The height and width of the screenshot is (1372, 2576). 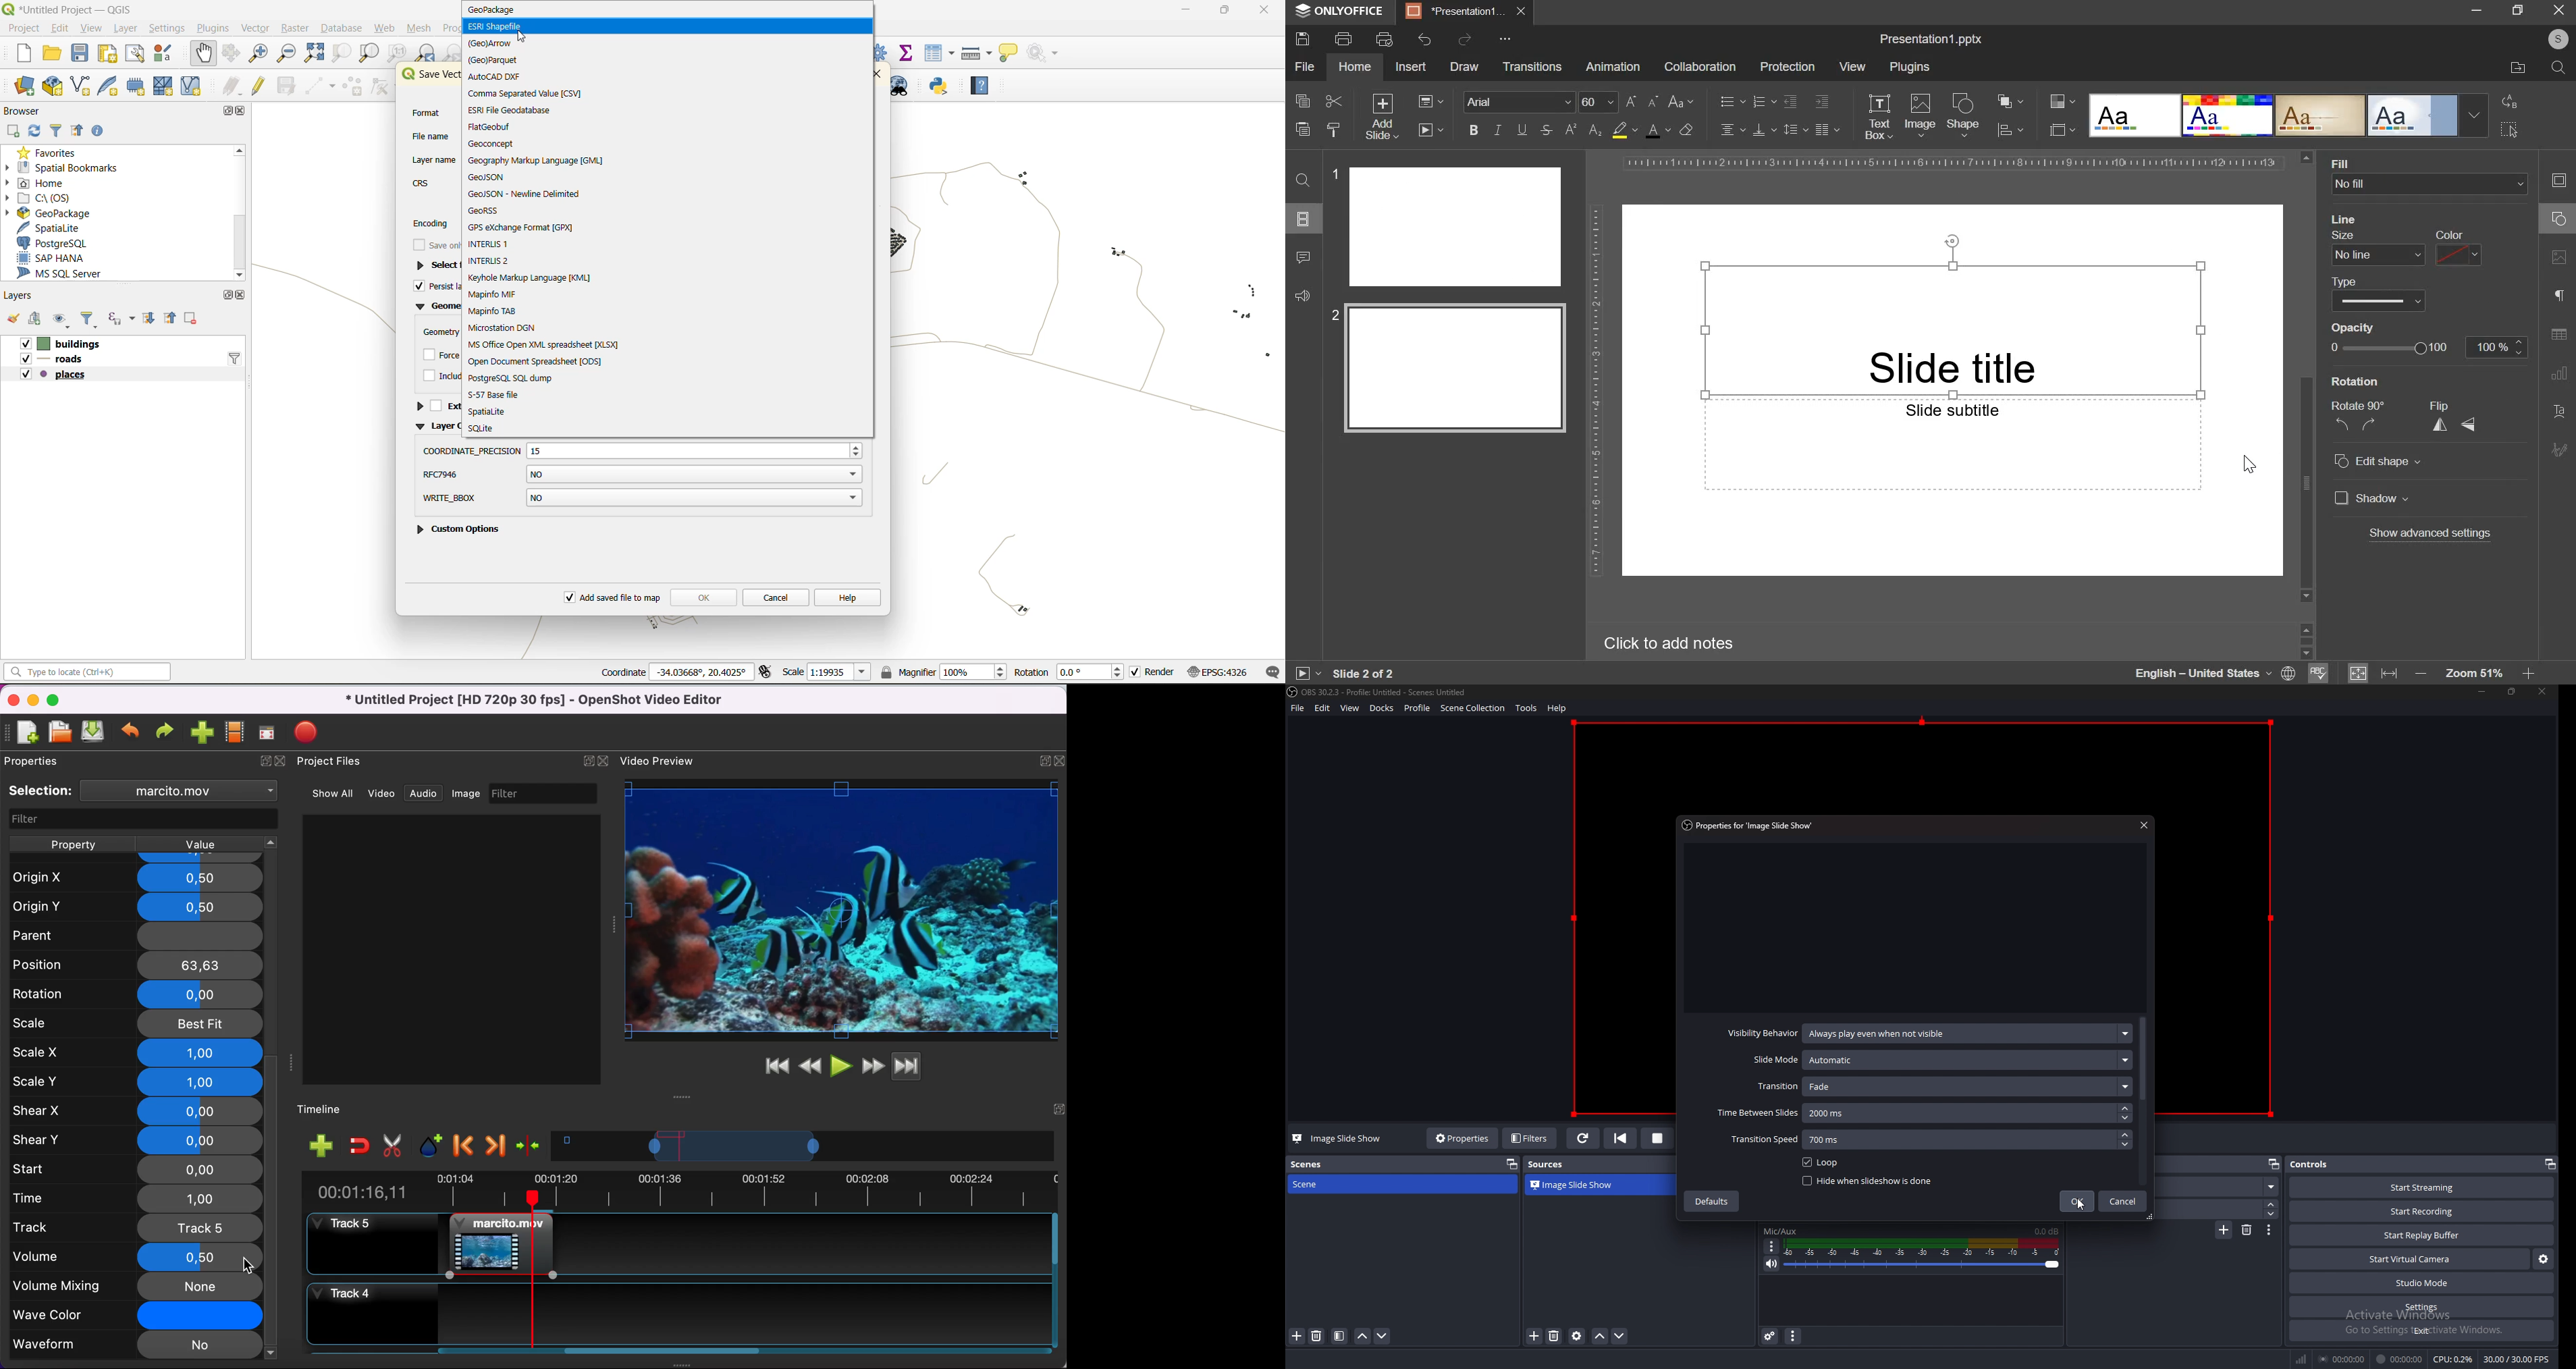 What do you see at coordinates (2430, 185) in the screenshot?
I see `no fill` at bounding box center [2430, 185].